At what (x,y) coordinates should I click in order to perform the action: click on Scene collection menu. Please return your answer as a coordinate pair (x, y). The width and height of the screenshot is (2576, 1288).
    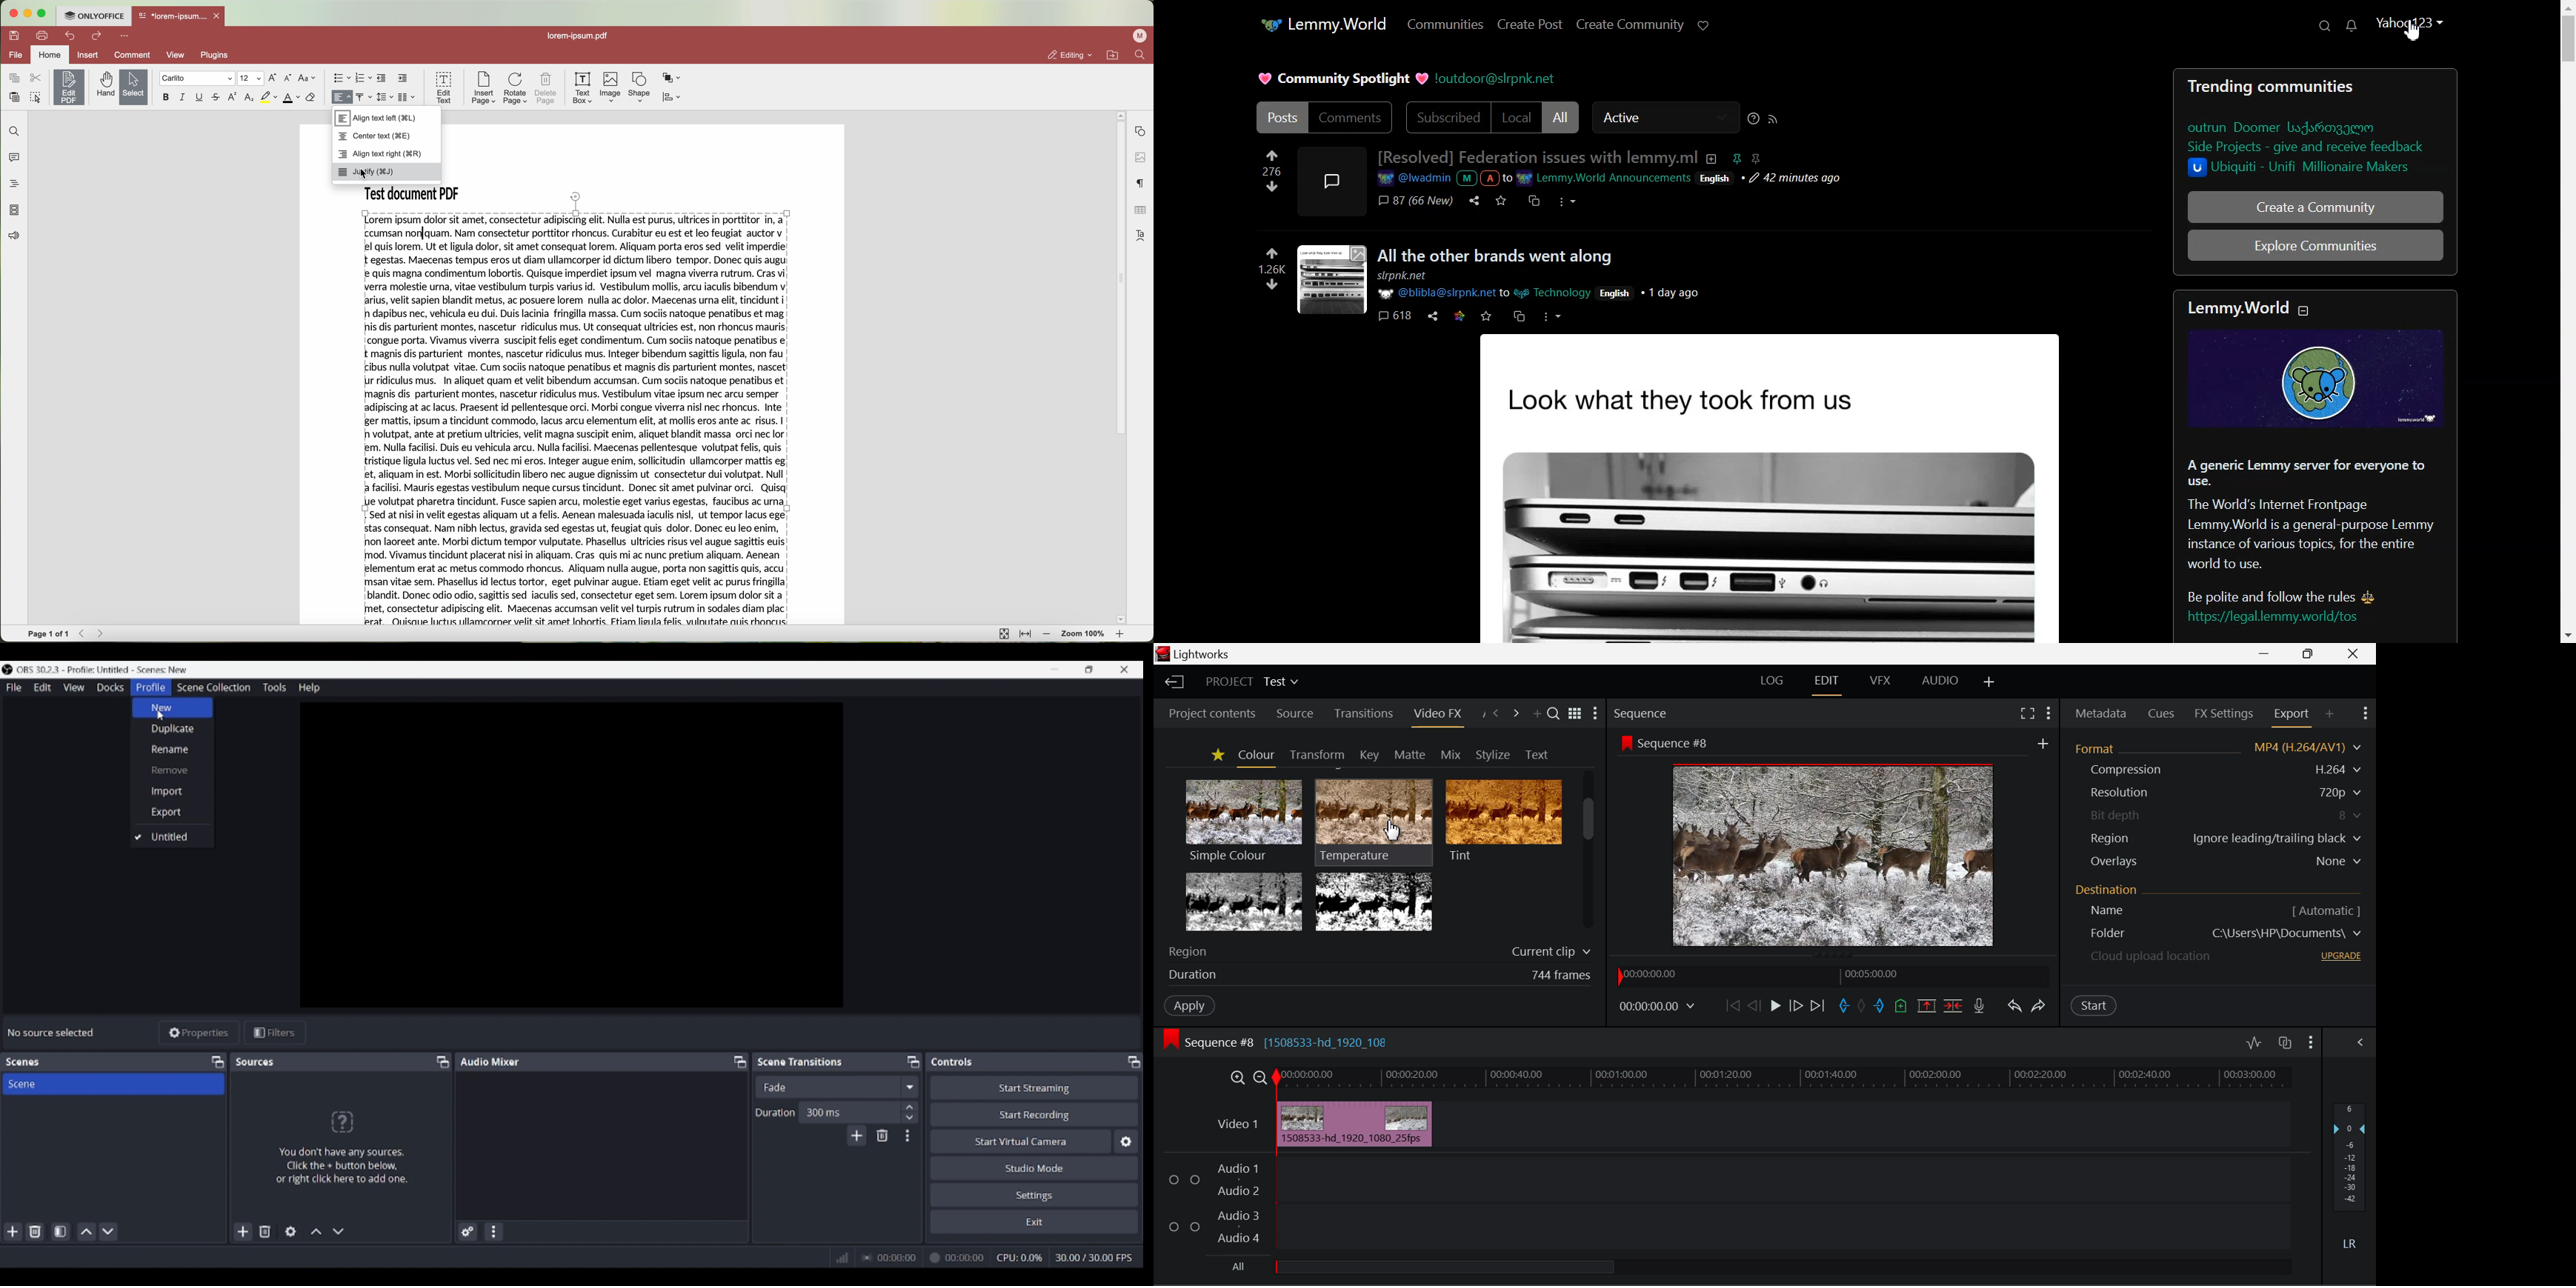
    Looking at the image, I should click on (213, 687).